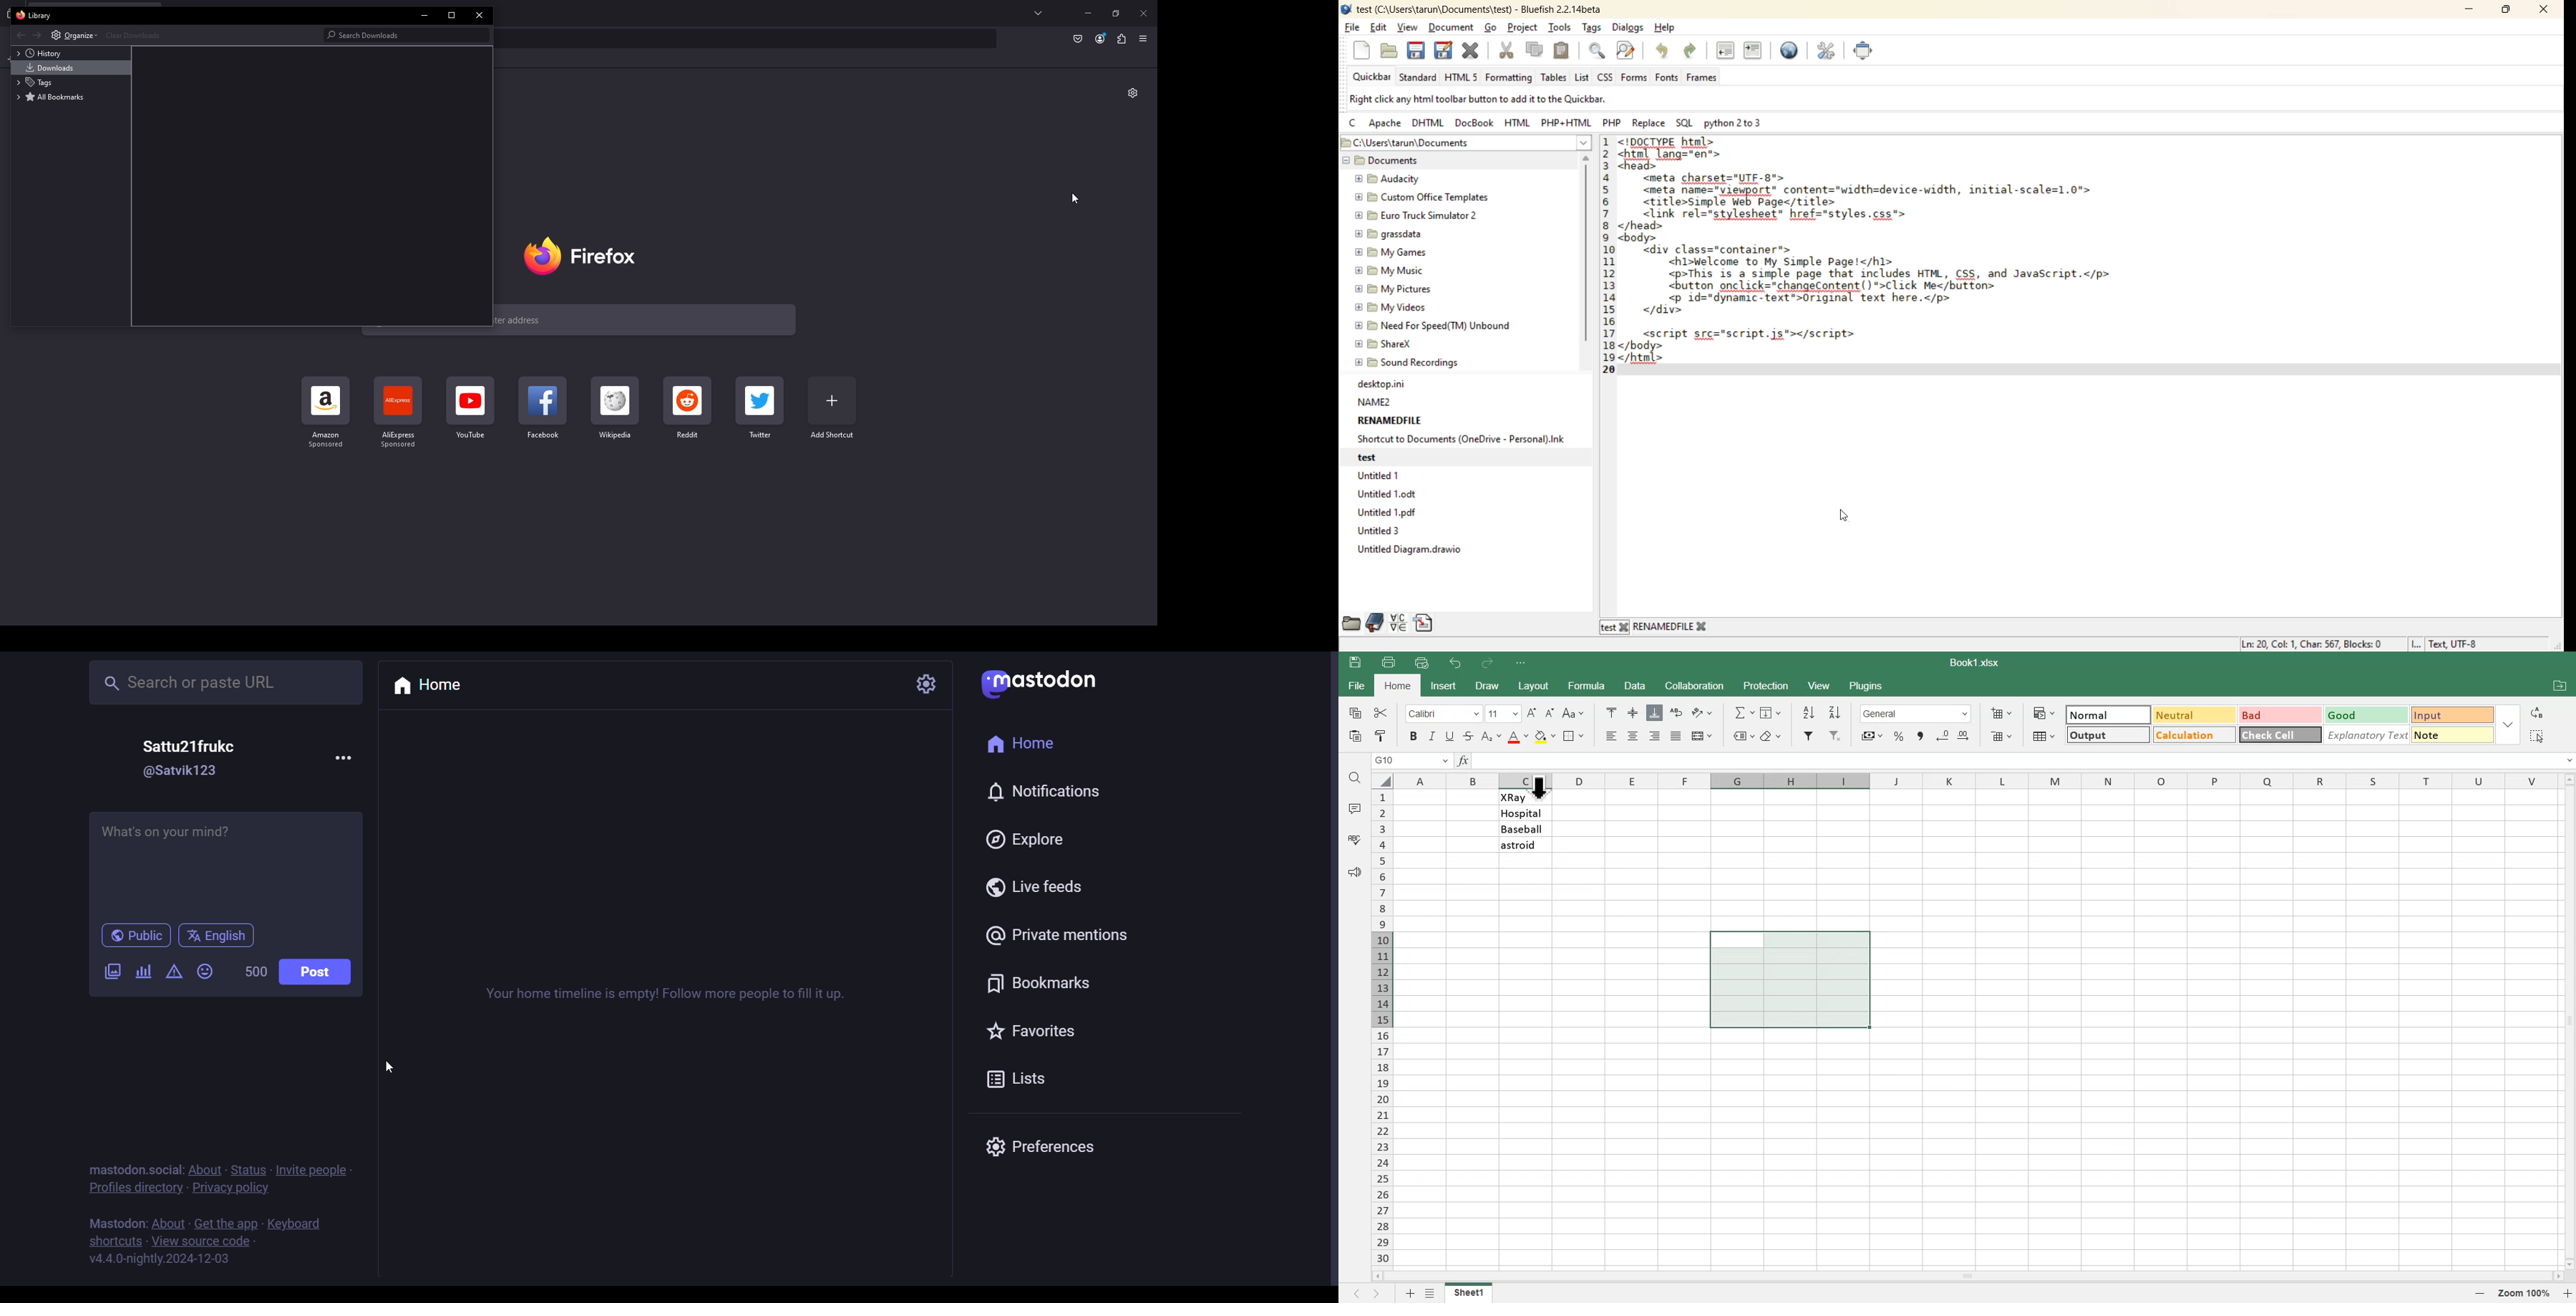 This screenshot has height=1316, width=2576. What do you see at coordinates (228, 1224) in the screenshot?
I see `get the app` at bounding box center [228, 1224].